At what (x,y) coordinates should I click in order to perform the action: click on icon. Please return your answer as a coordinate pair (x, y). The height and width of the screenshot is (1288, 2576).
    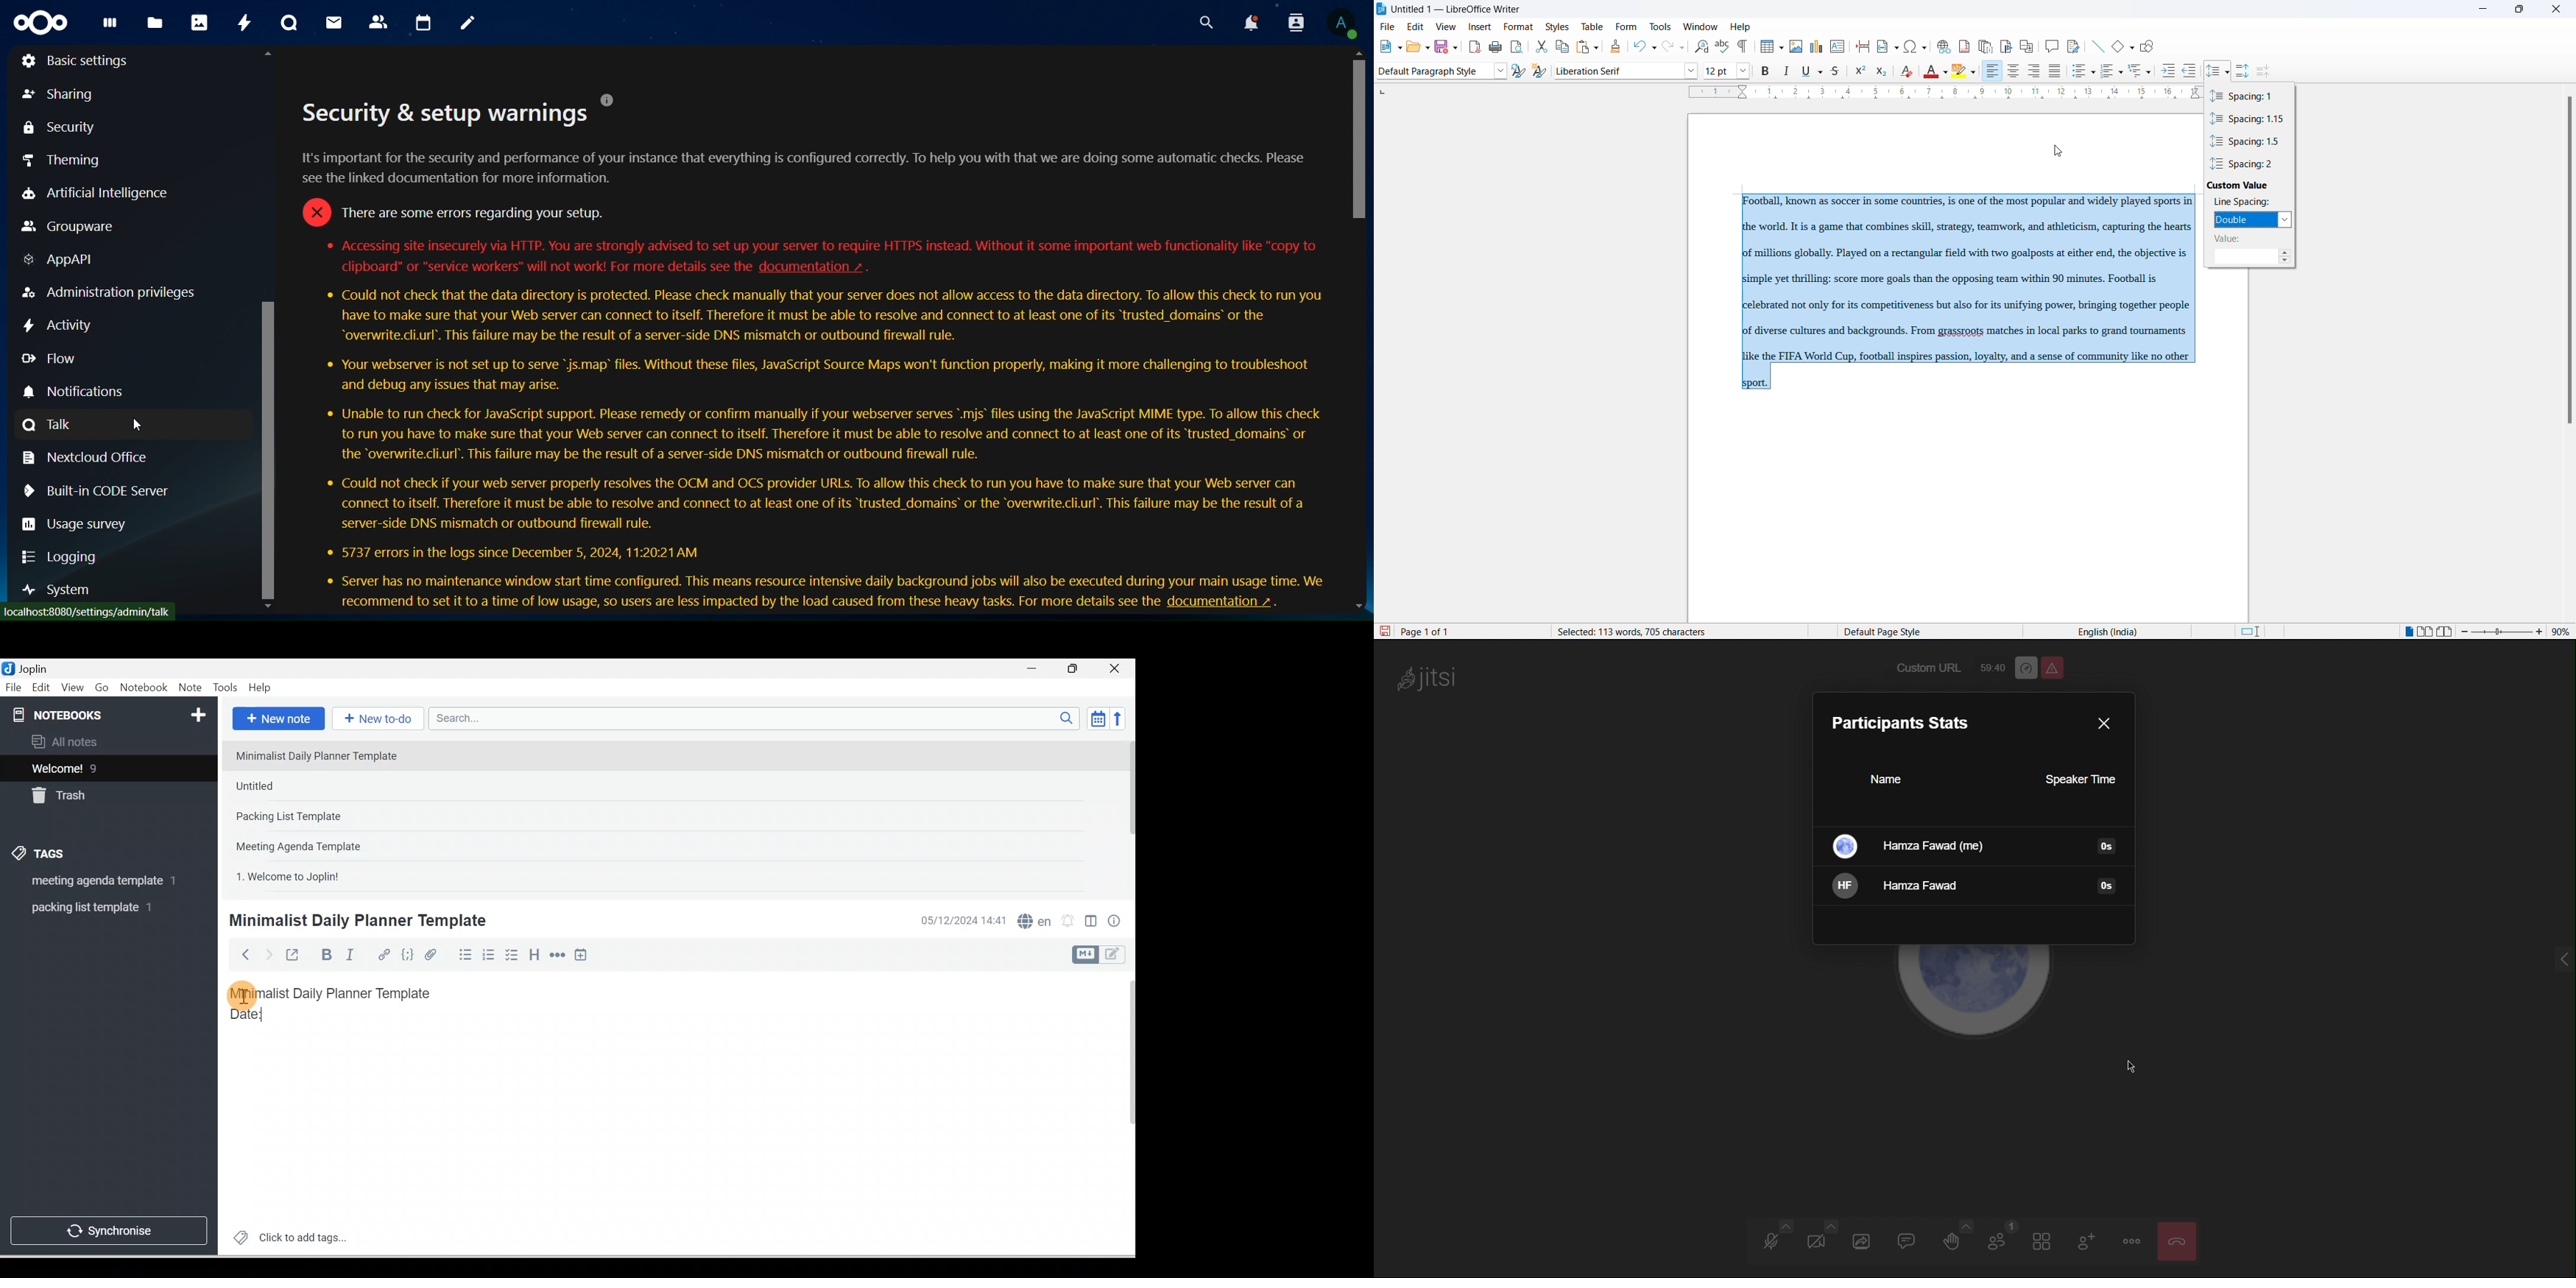
    Looking at the image, I should click on (43, 26).